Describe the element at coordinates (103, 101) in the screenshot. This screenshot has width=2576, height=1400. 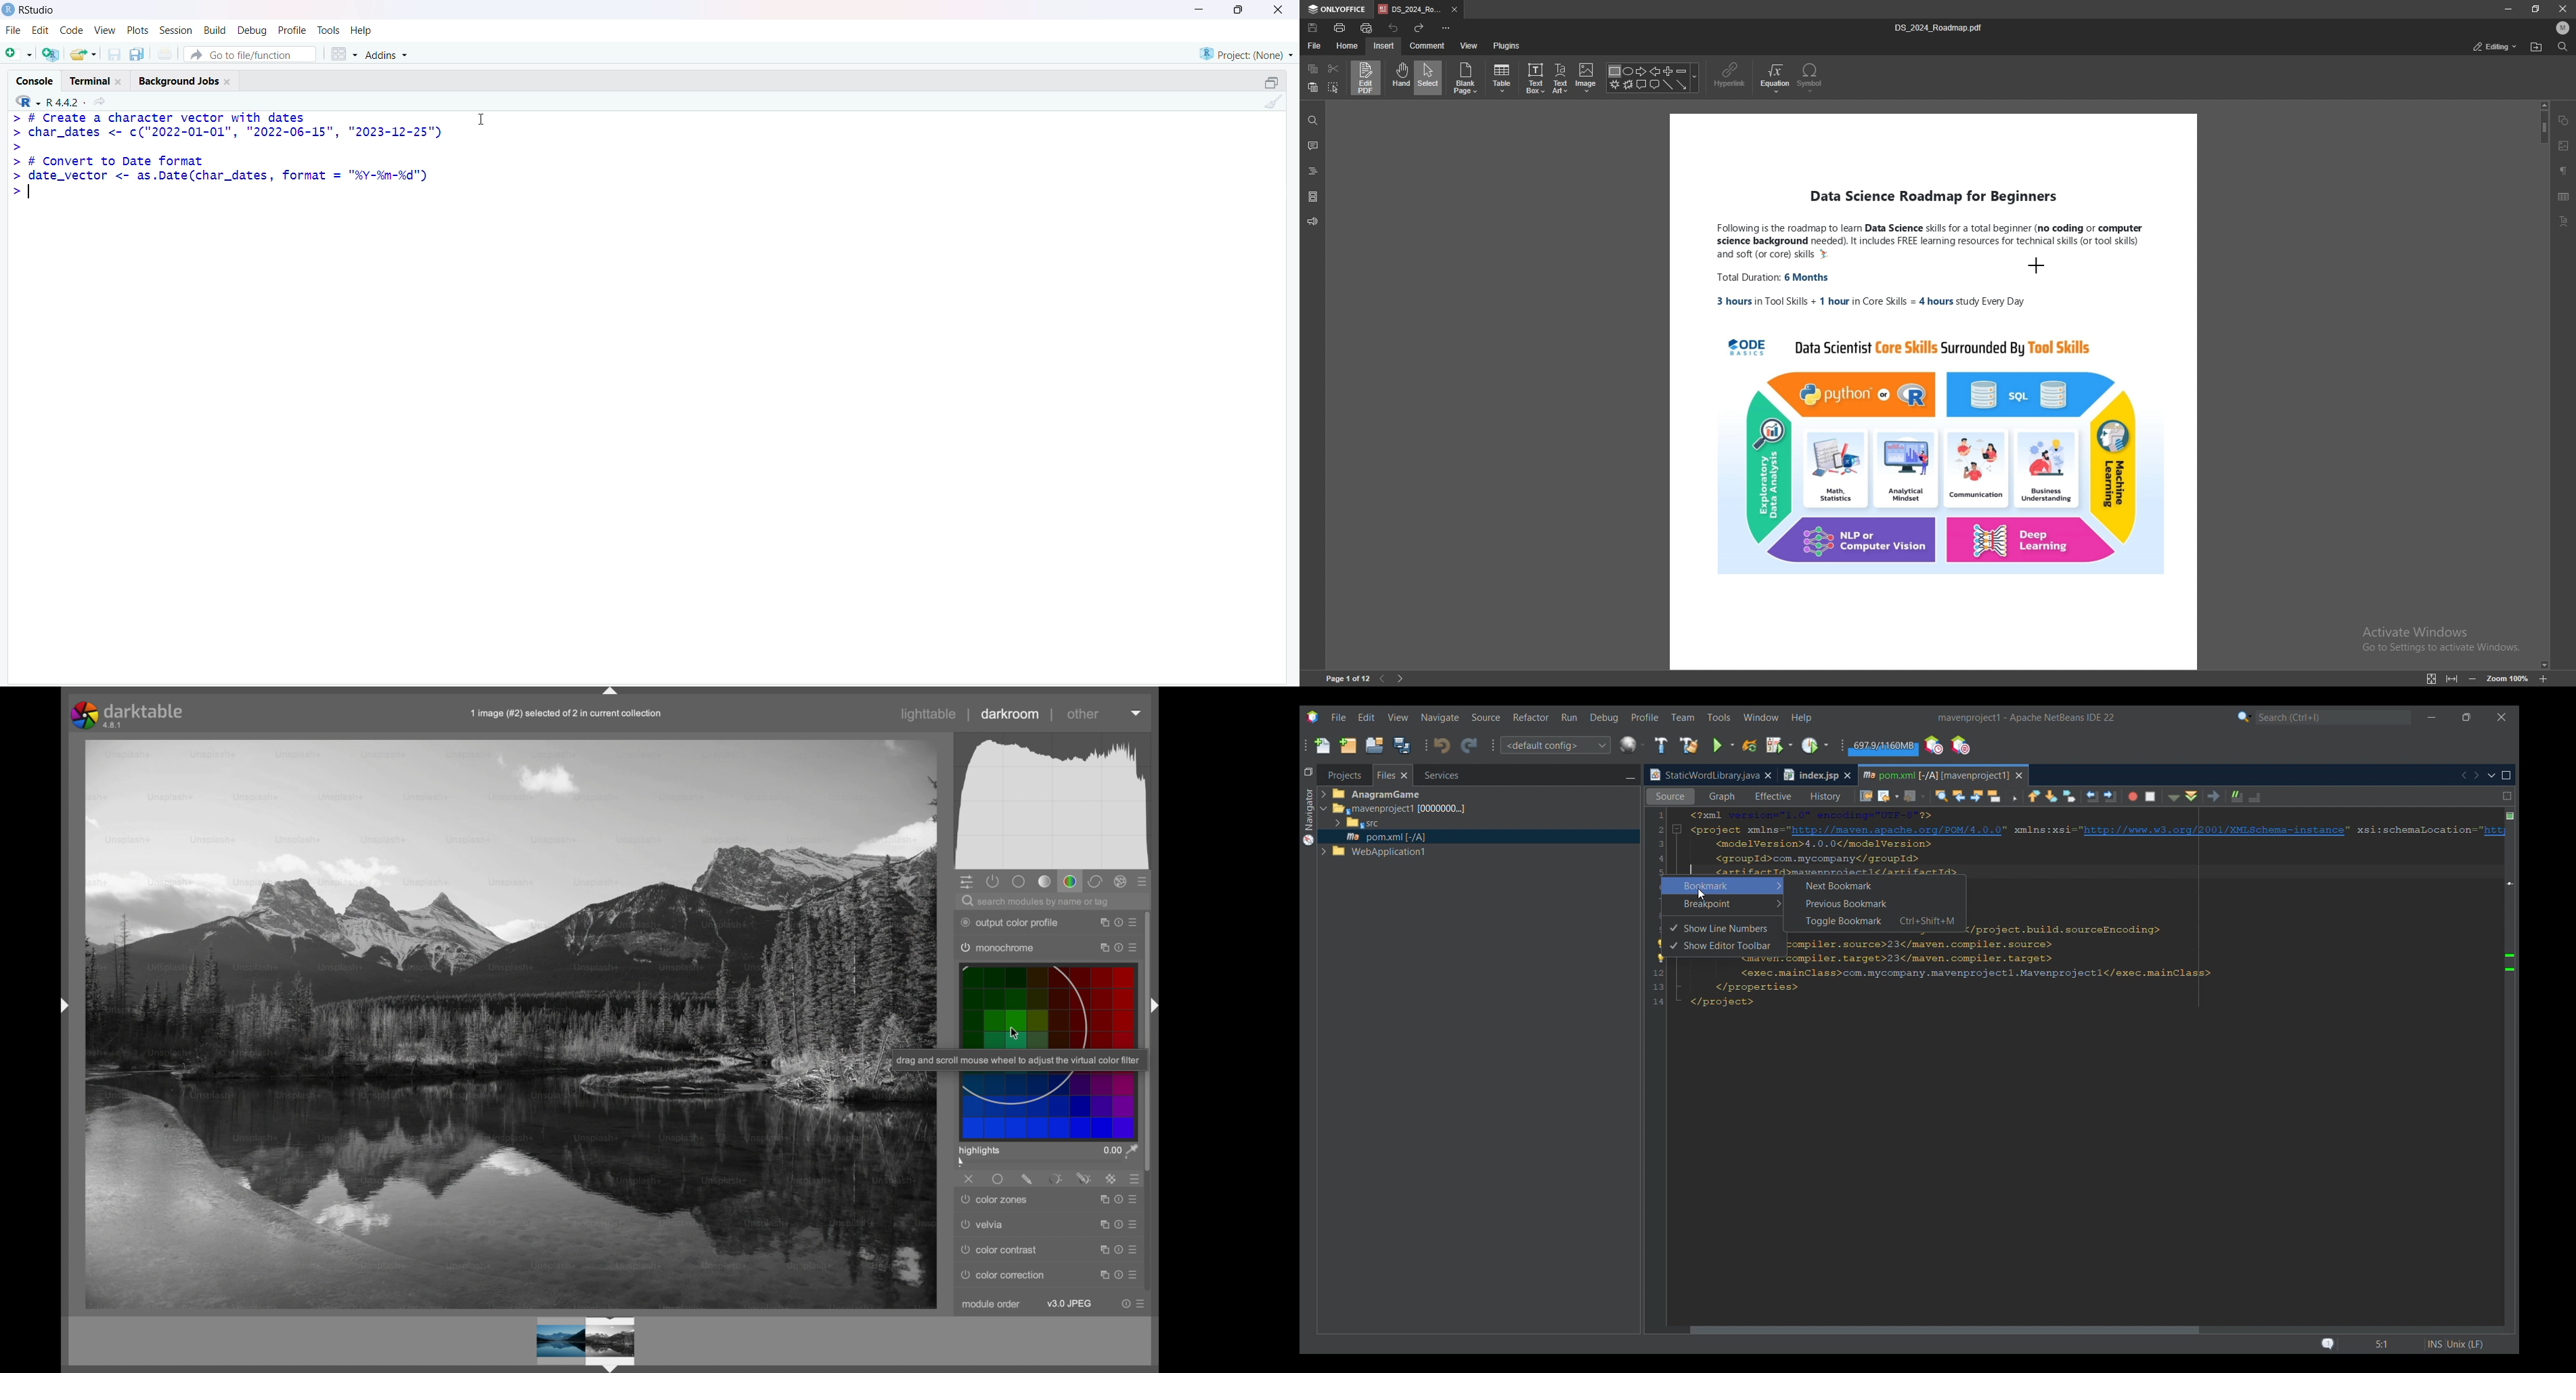
I see `View the current working directory` at that location.